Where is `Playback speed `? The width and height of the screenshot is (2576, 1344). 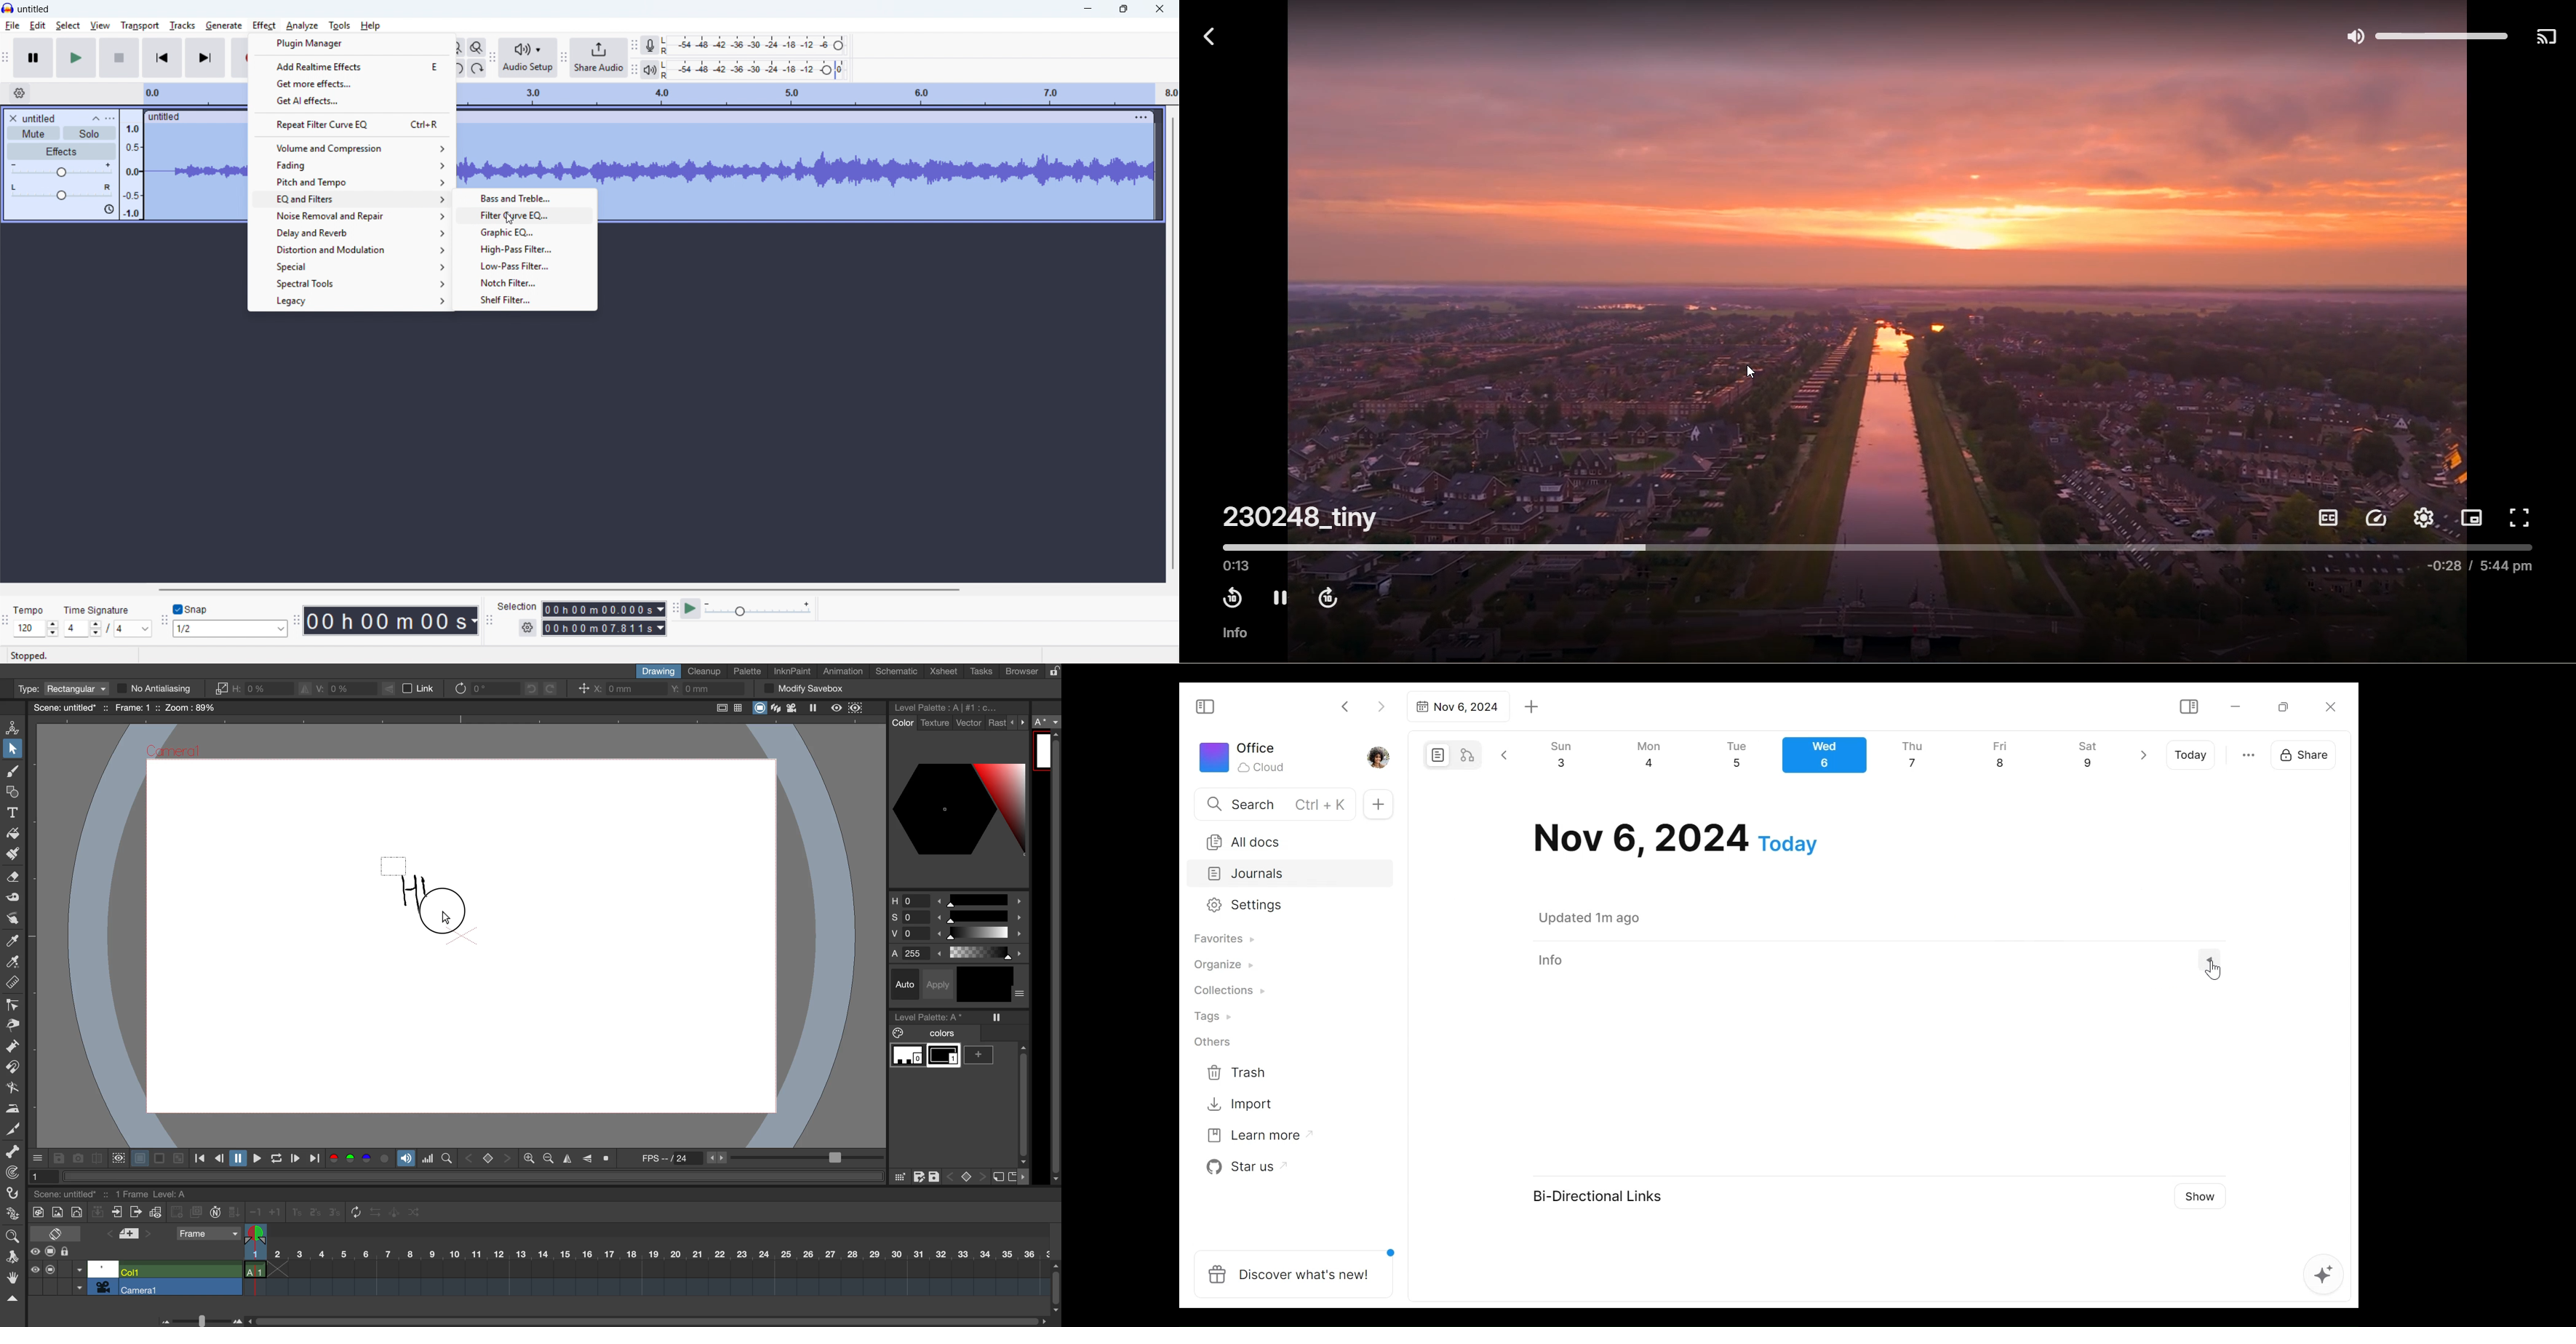 Playback speed  is located at coordinates (757, 609).